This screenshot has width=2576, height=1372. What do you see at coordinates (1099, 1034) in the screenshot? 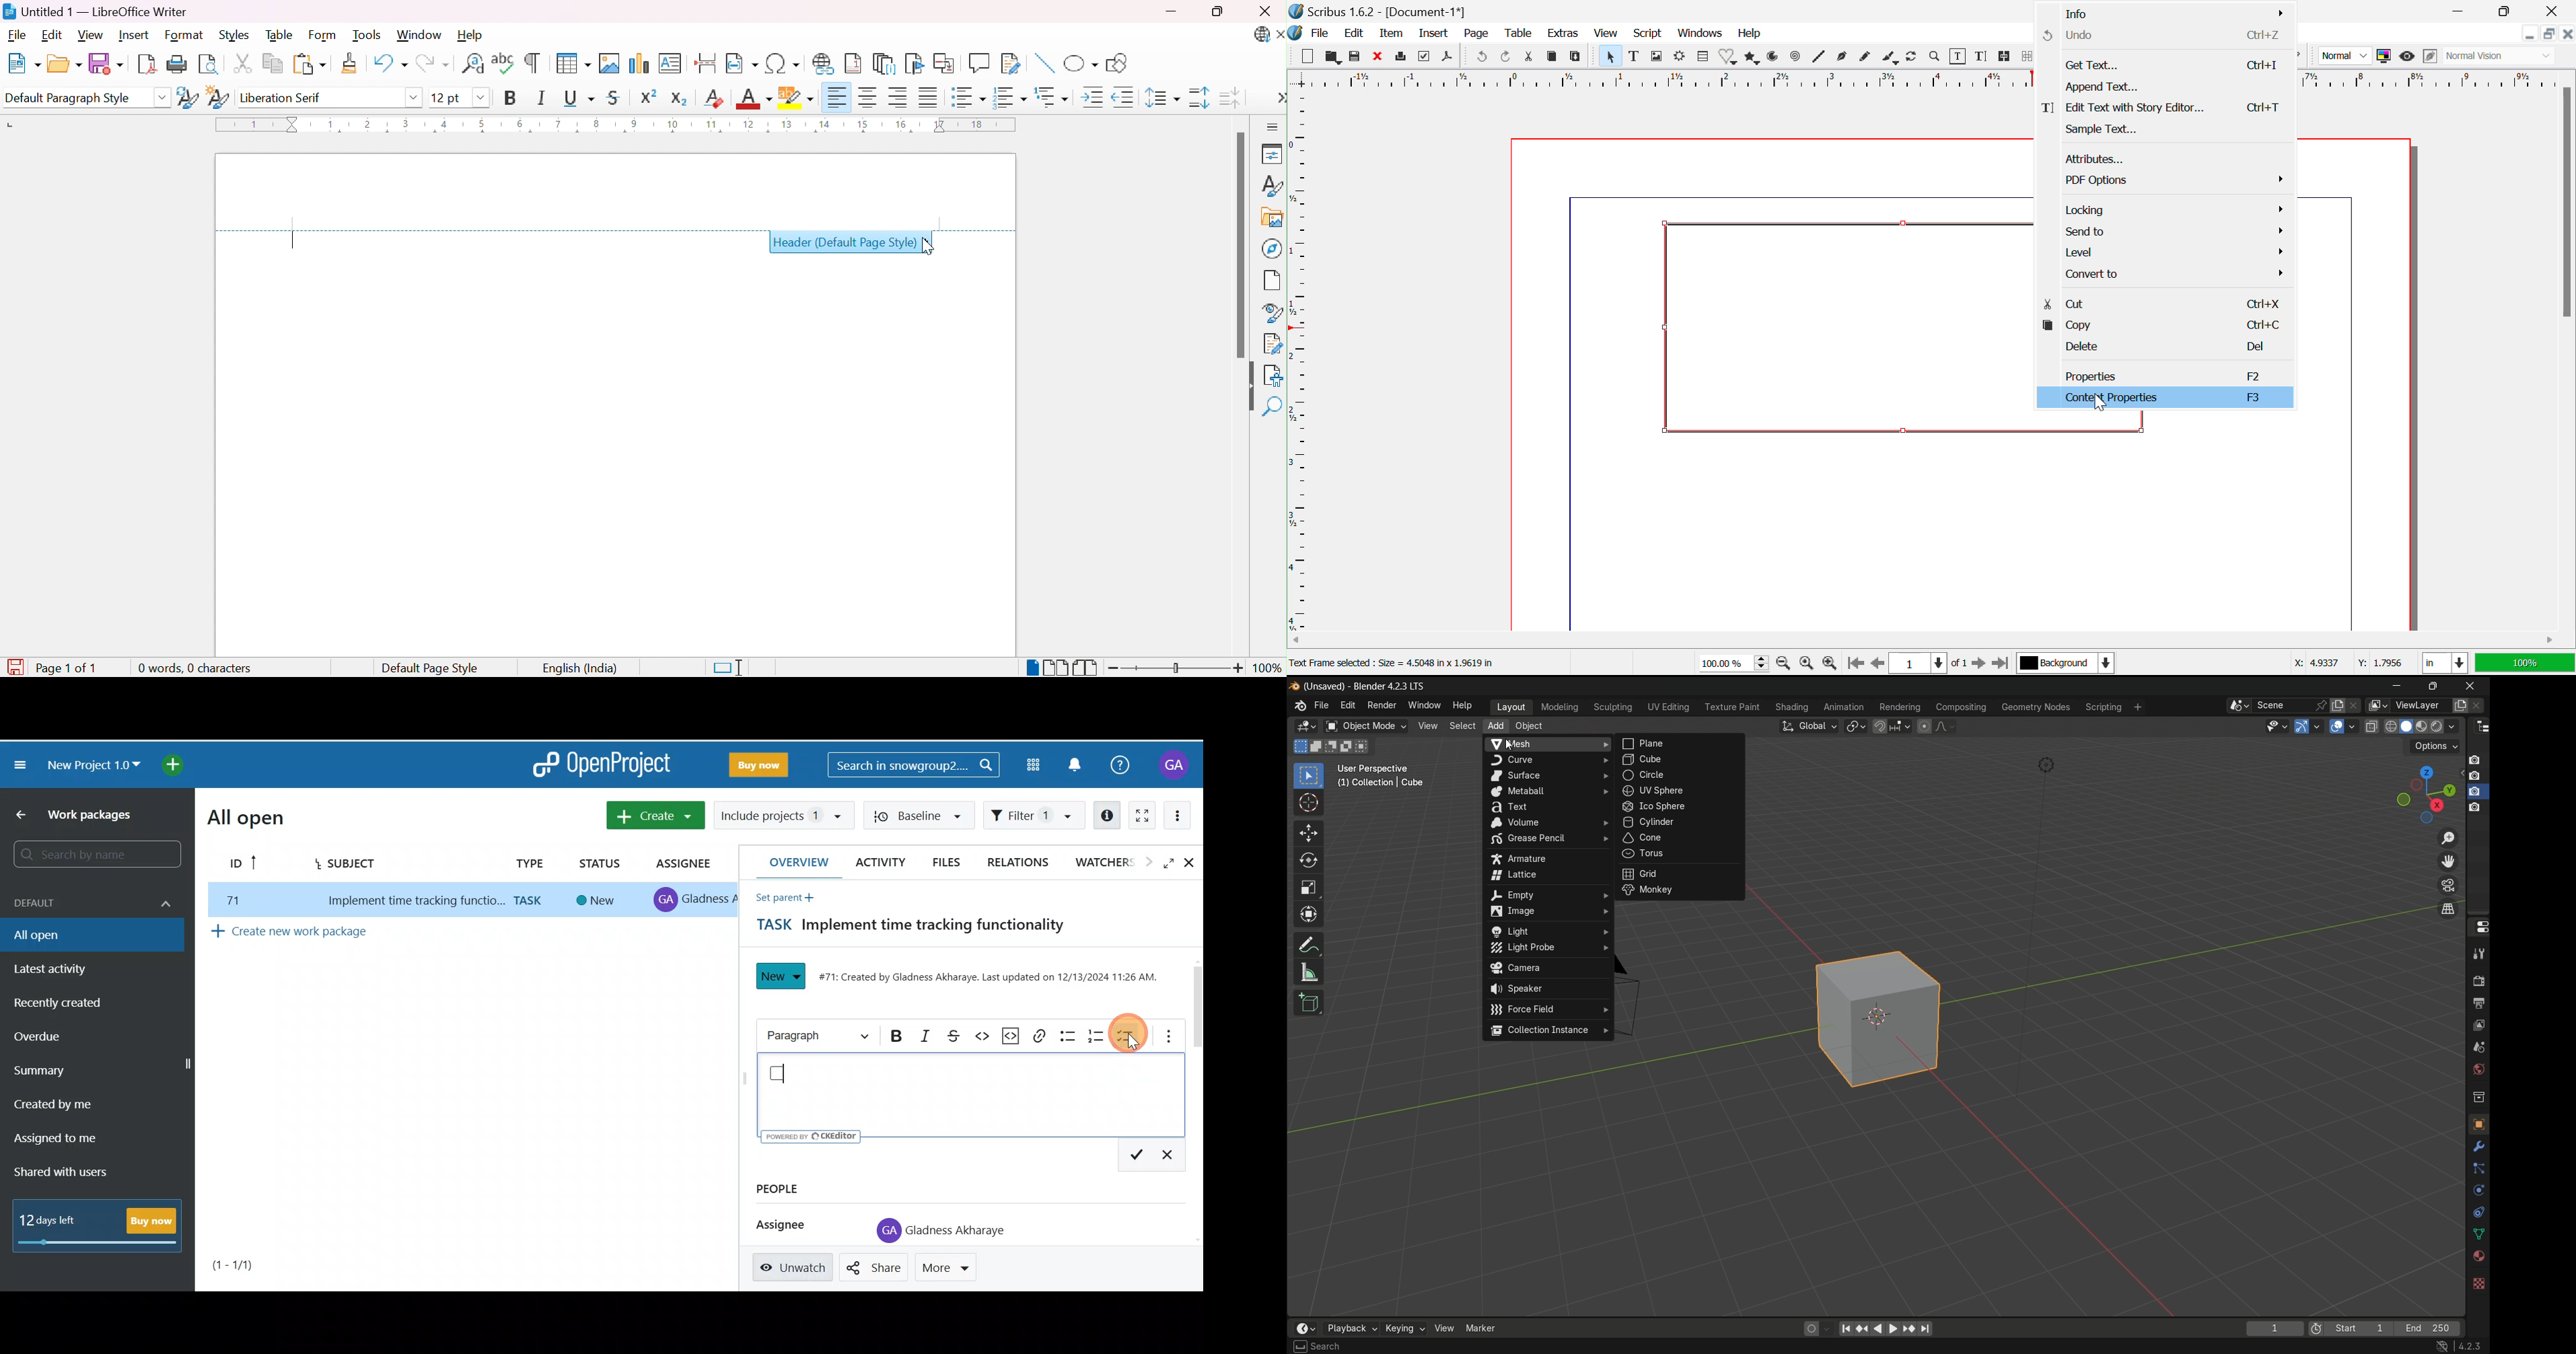
I see `Numbered list` at bounding box center [1099, 1034].